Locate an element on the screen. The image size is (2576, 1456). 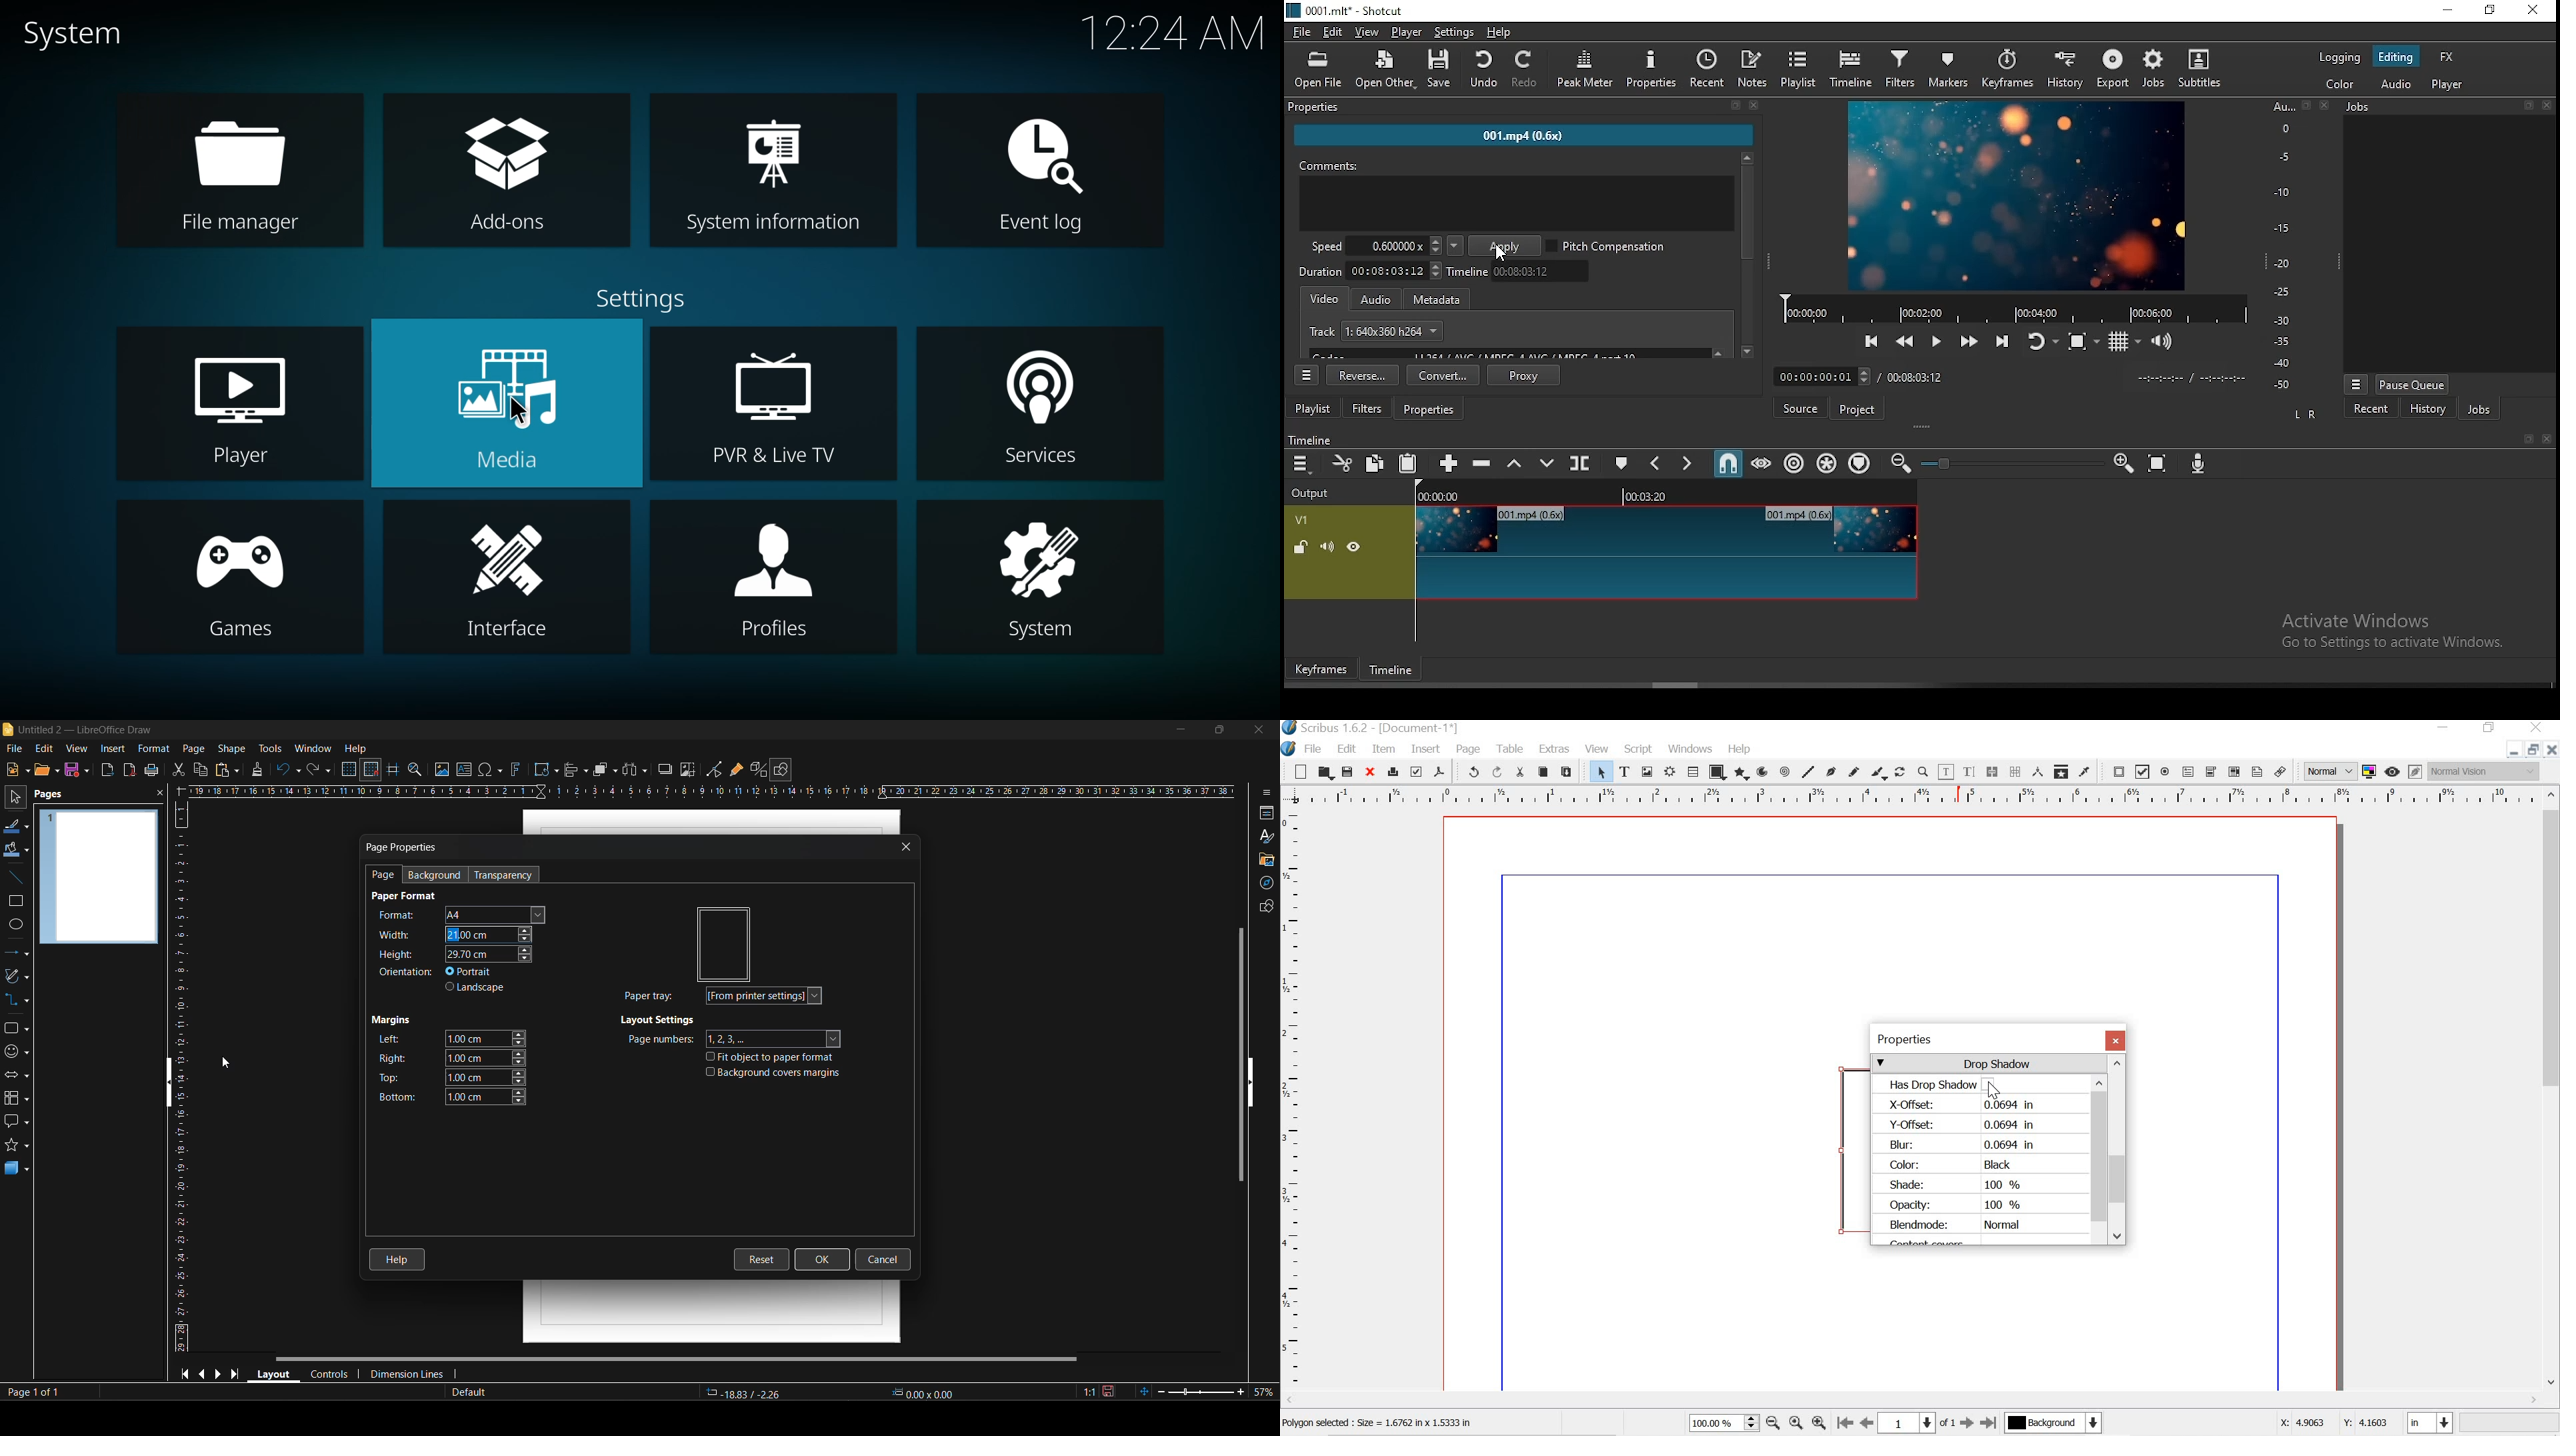
image is located at coordinates (440, 770).